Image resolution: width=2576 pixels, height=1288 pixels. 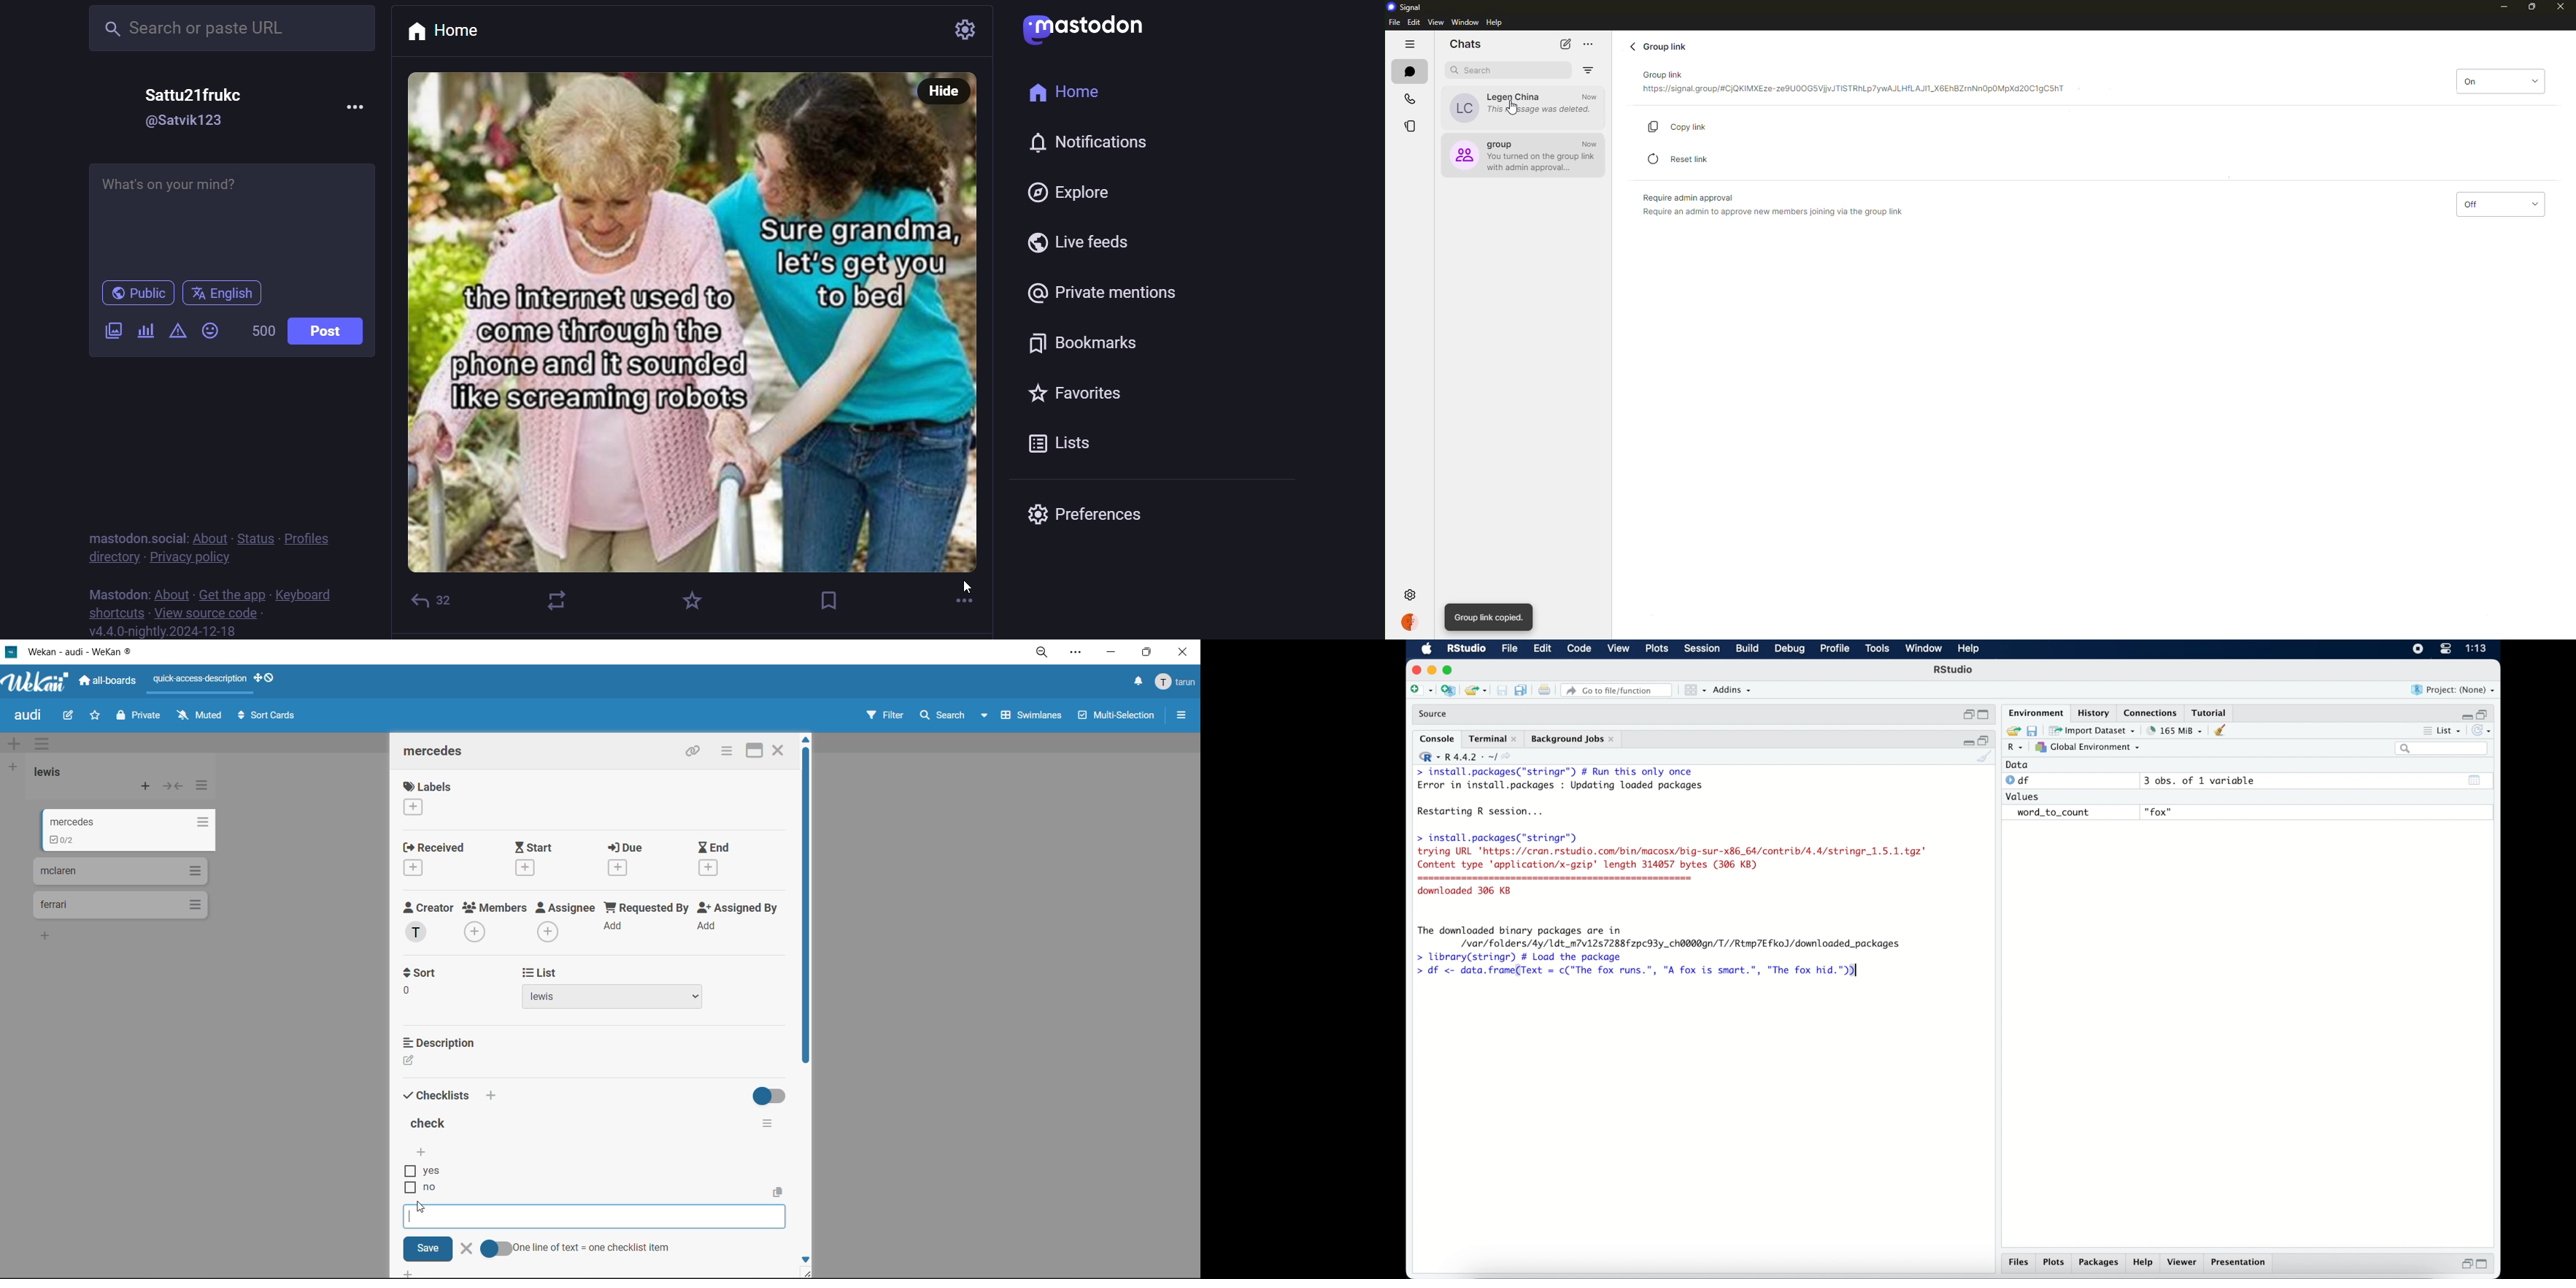 What do you see at coordinates (2483, 731) in the screenshot?
I see `refresh` at bounding box center [2483, 731].